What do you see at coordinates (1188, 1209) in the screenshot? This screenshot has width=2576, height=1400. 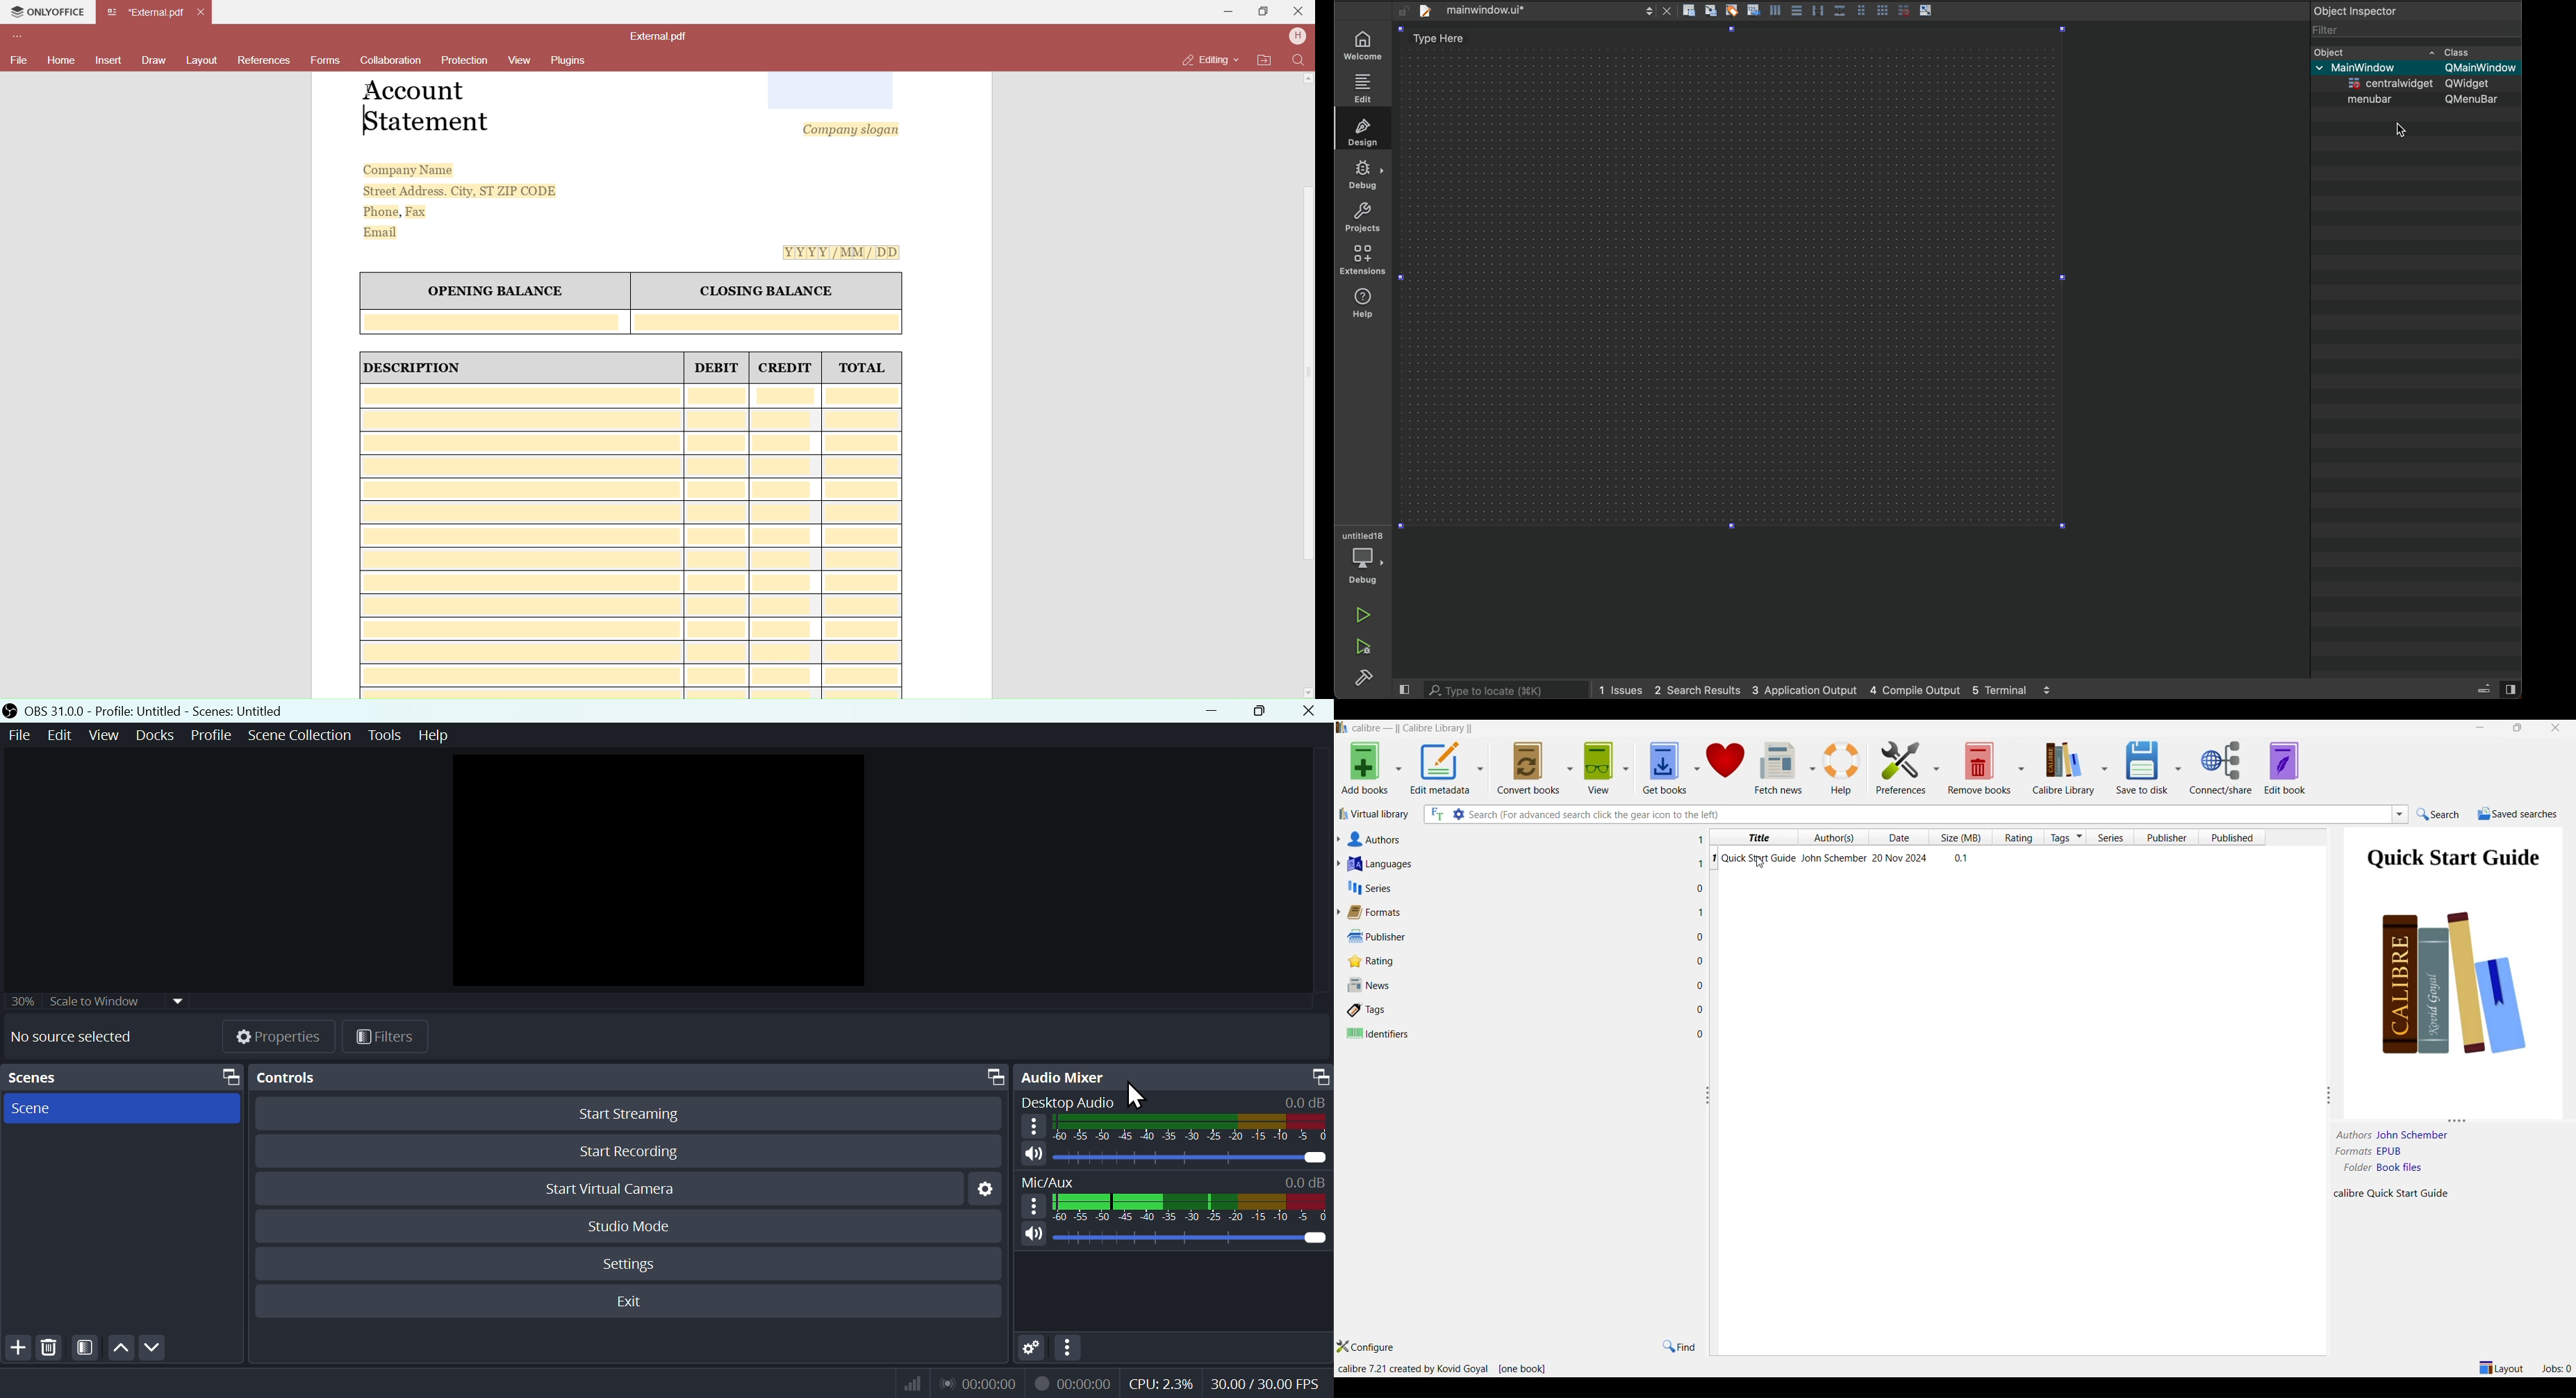 I see `Mic/Aux bar` at bounding box center [1188, 1209].